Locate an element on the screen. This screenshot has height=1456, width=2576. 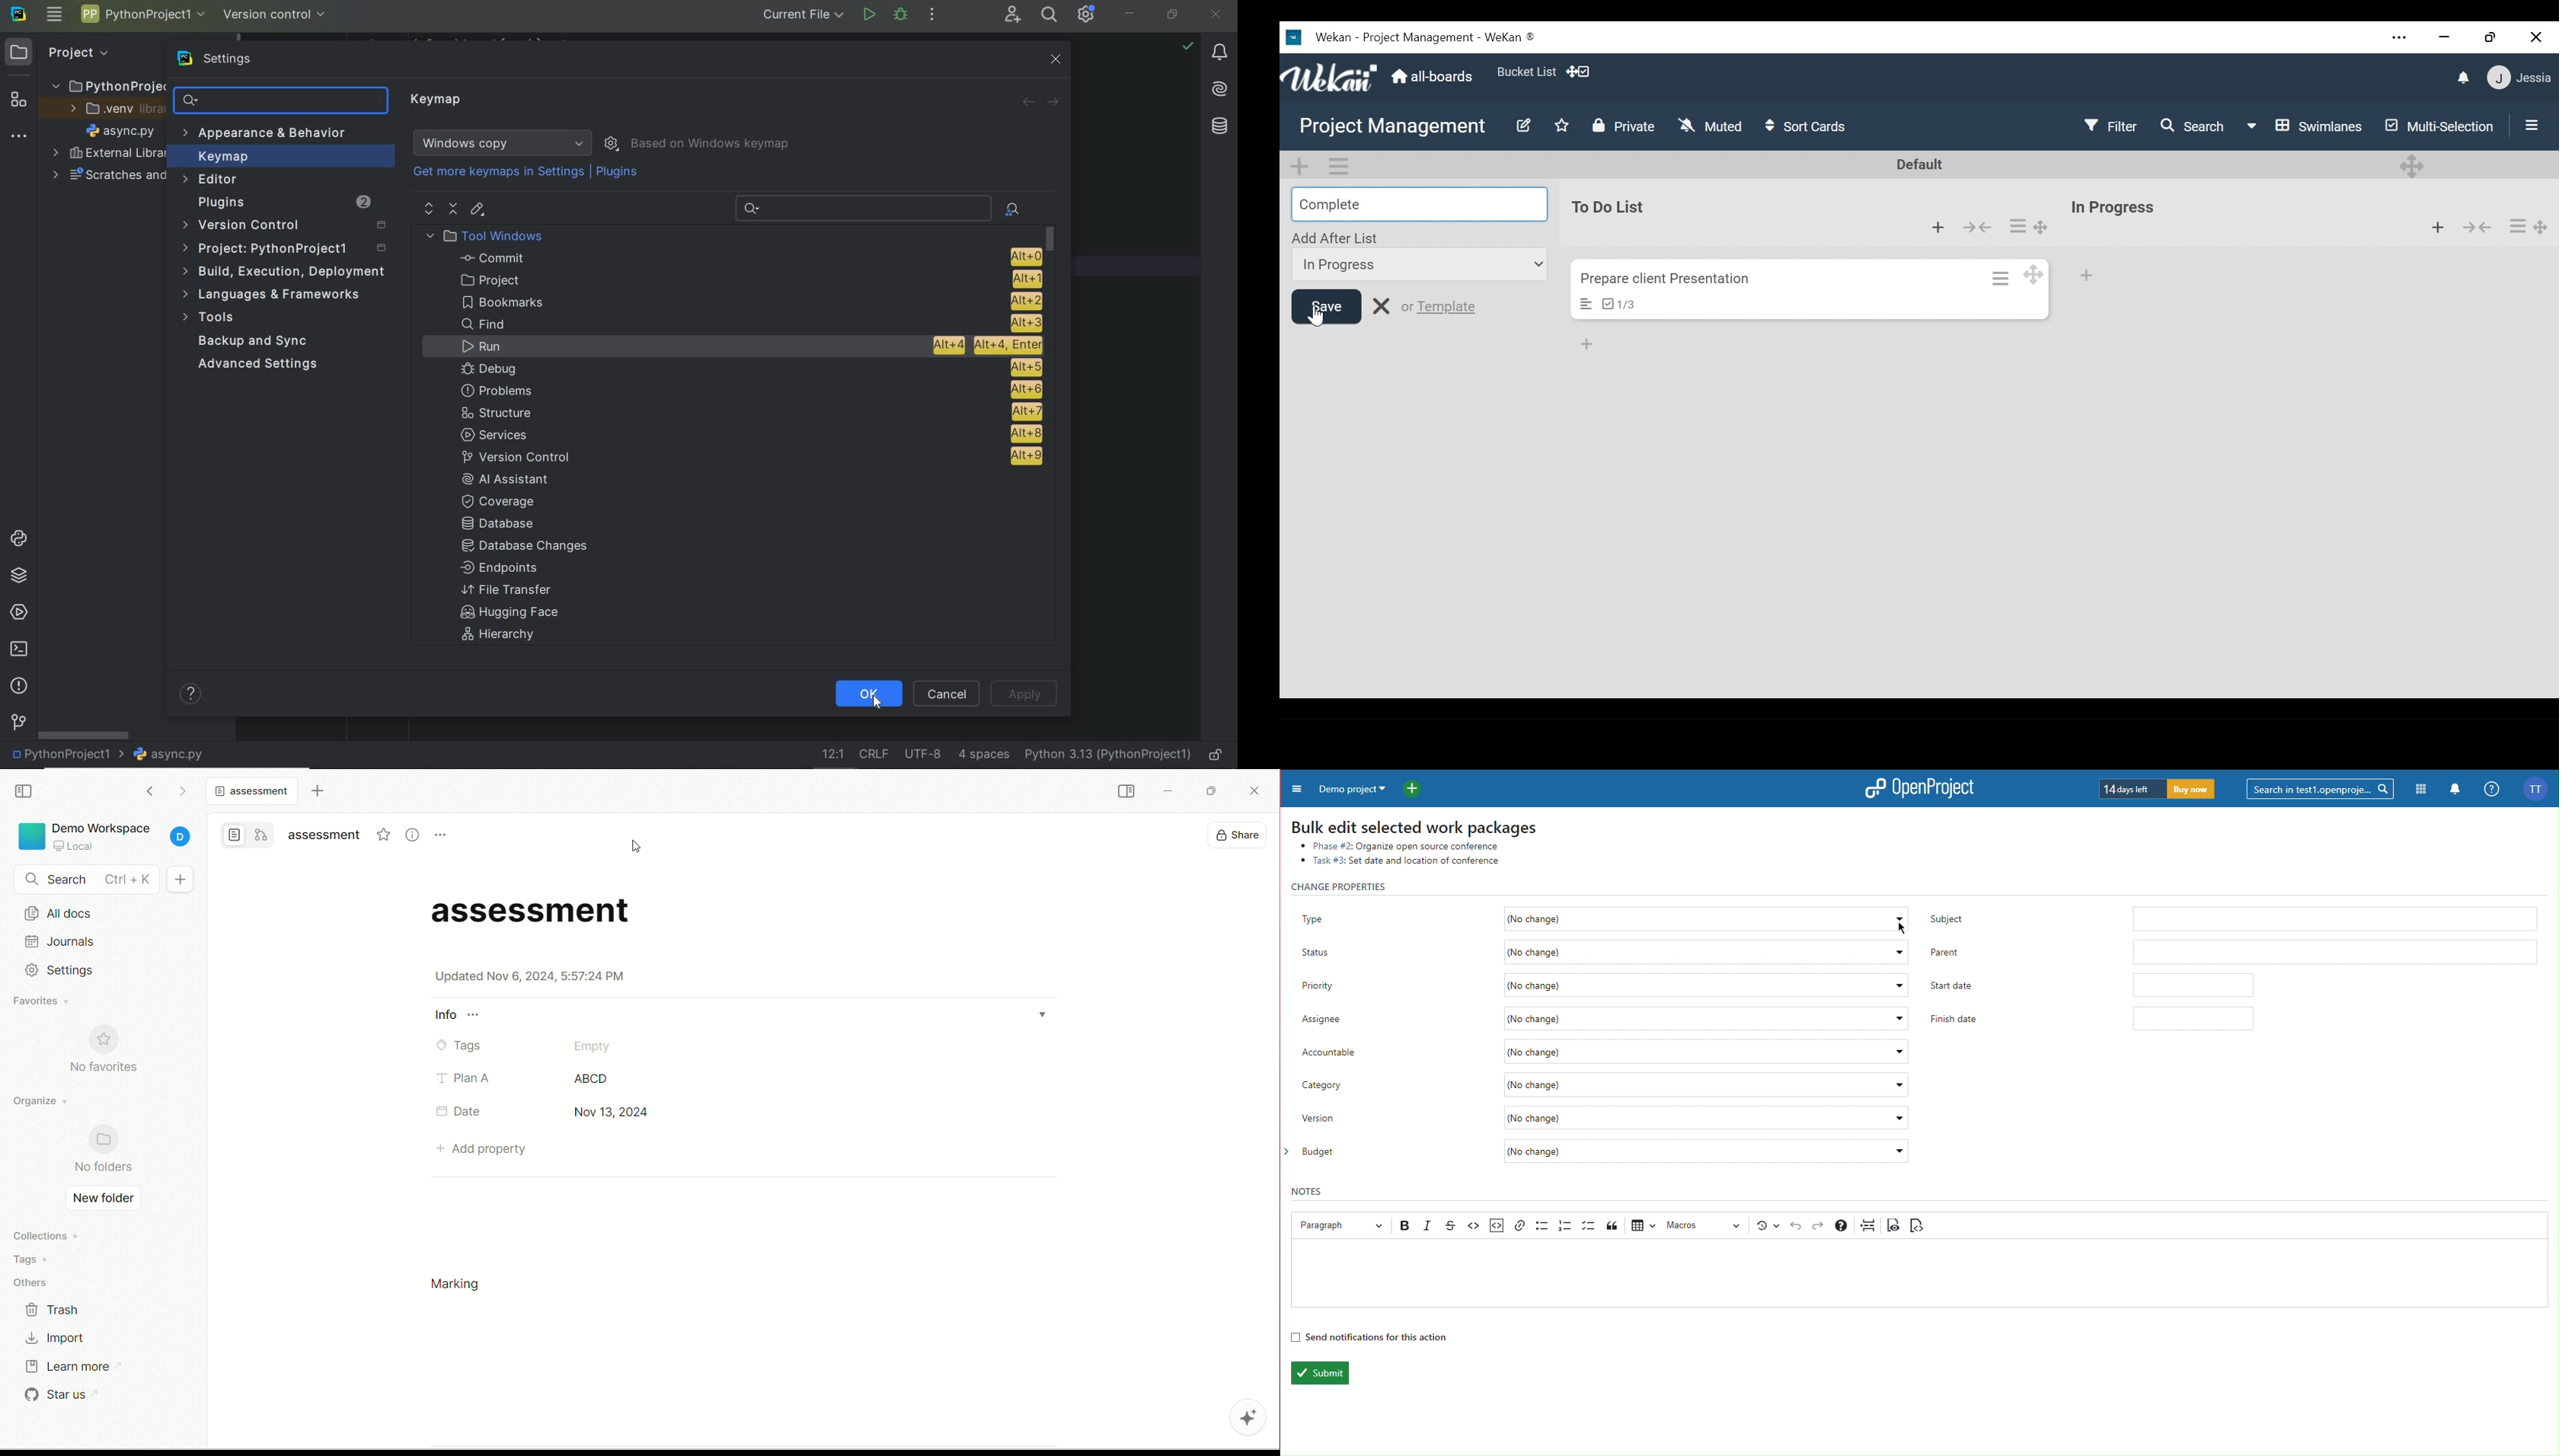
More is located at coordinates (1294, 787).